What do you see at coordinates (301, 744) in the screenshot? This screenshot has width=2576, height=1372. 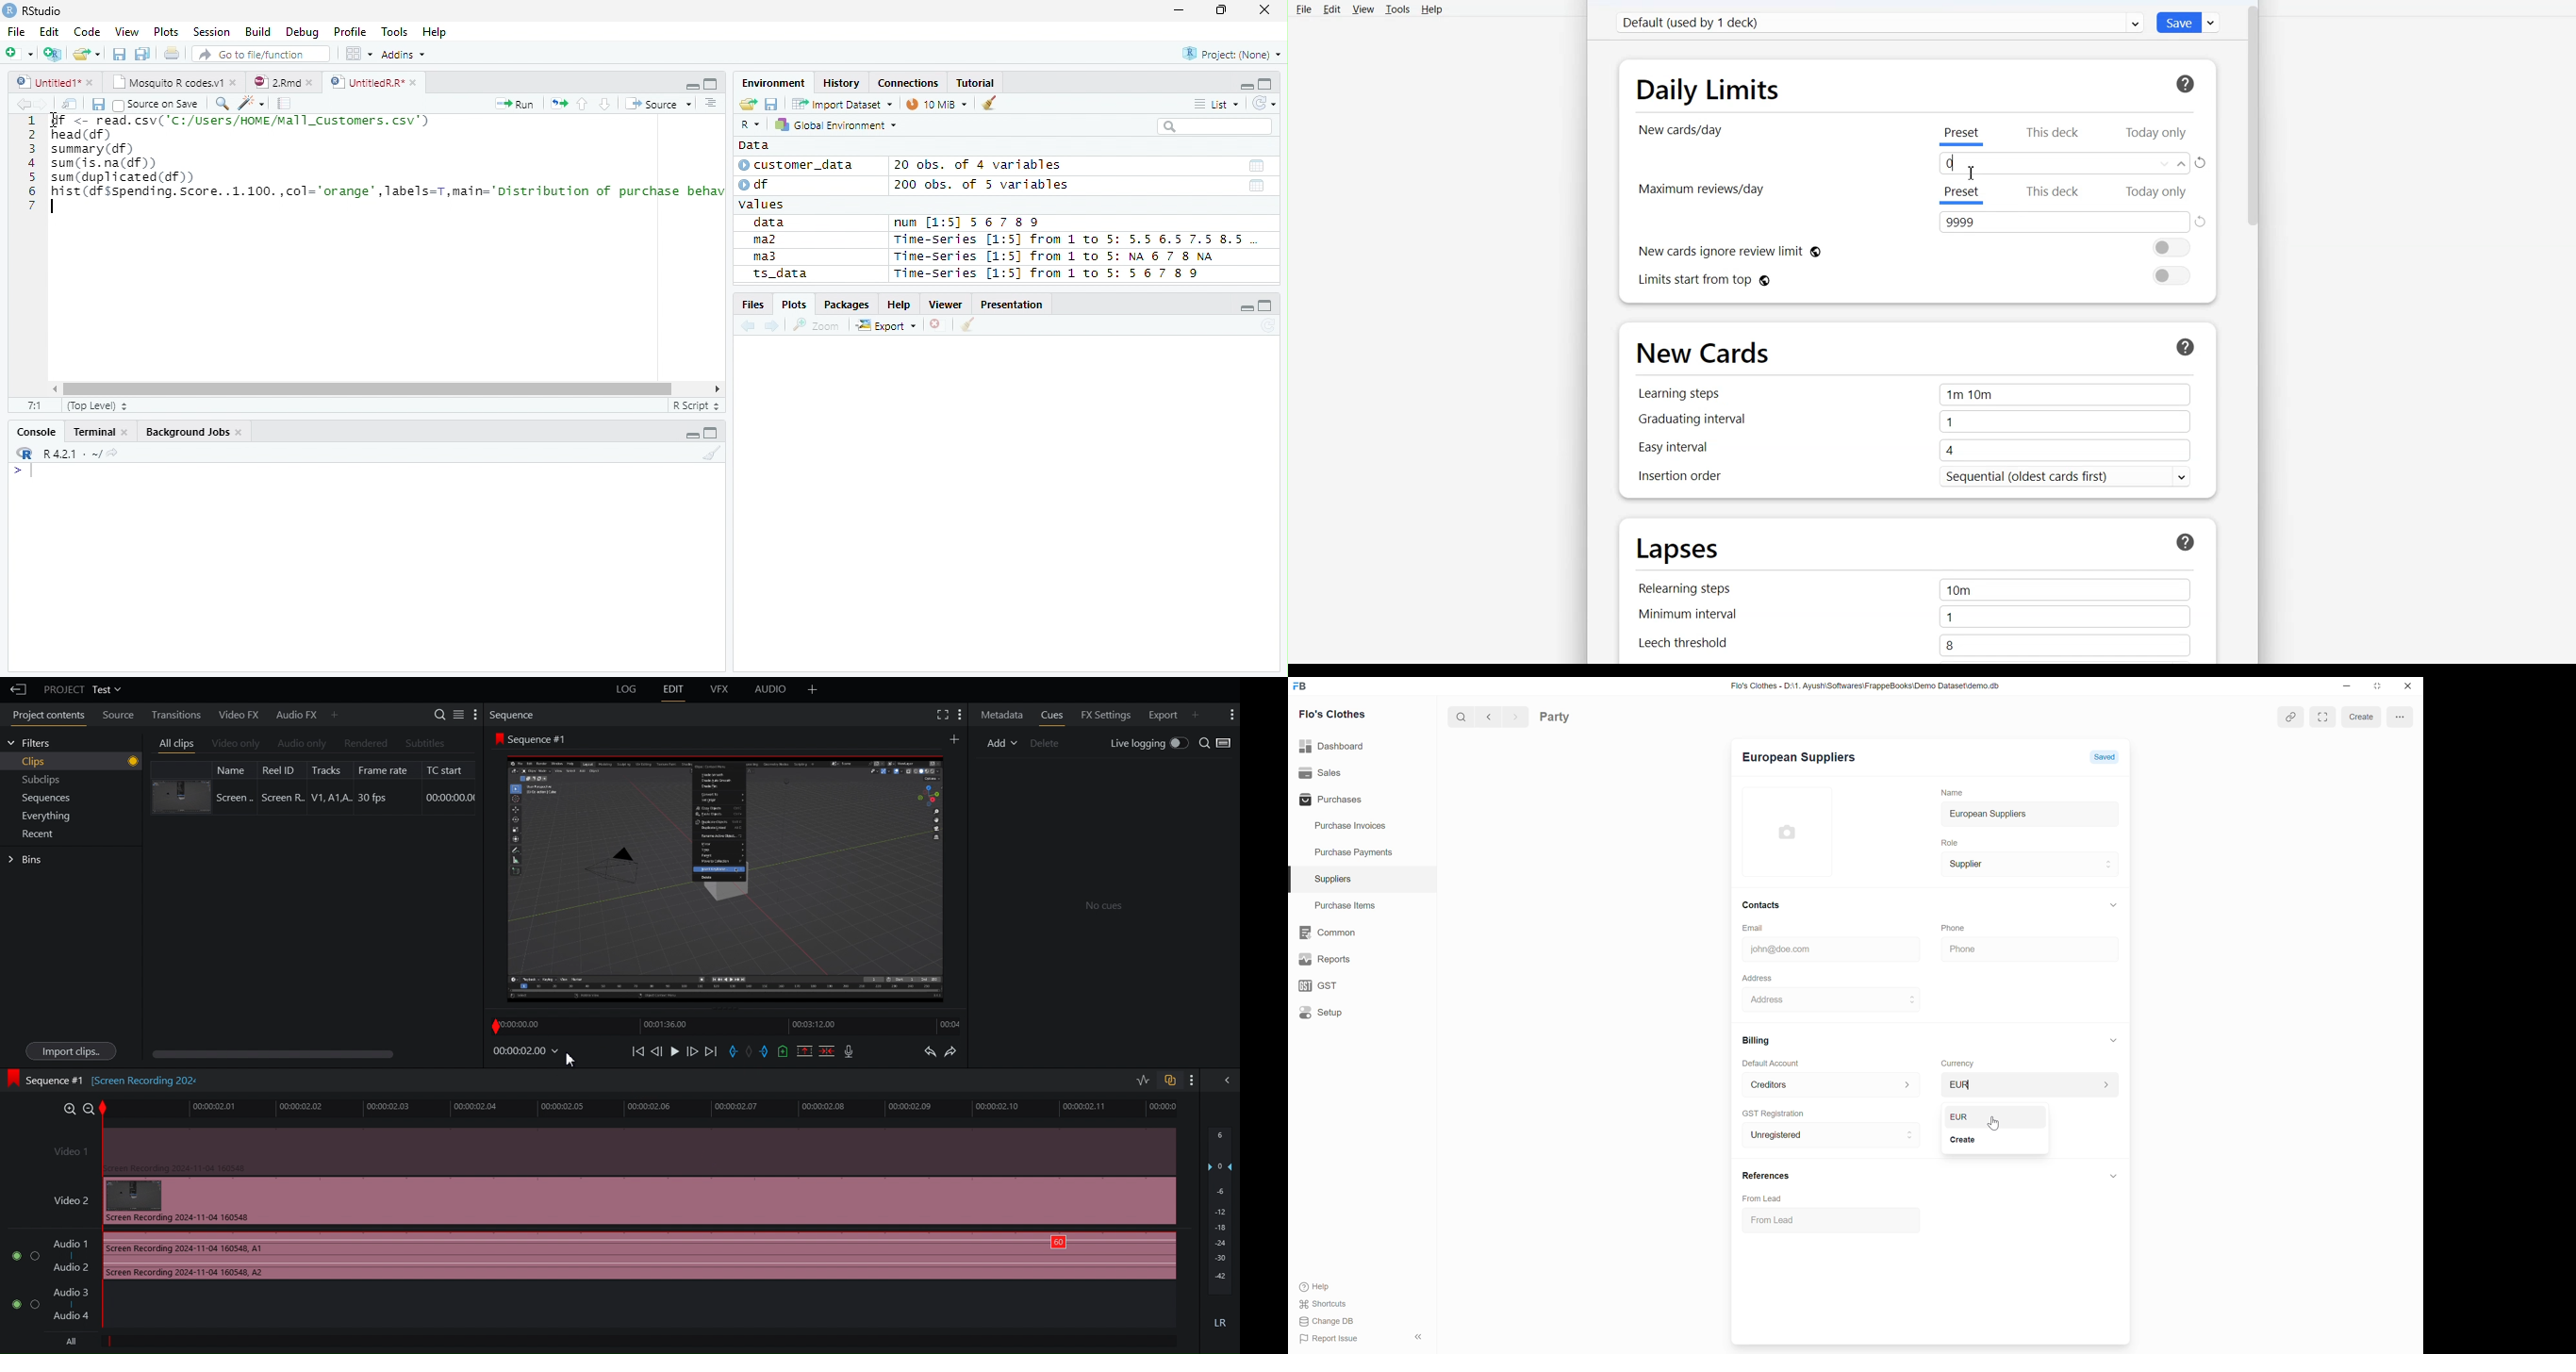 I see `Audio Only` at bounding box center [301, 744].